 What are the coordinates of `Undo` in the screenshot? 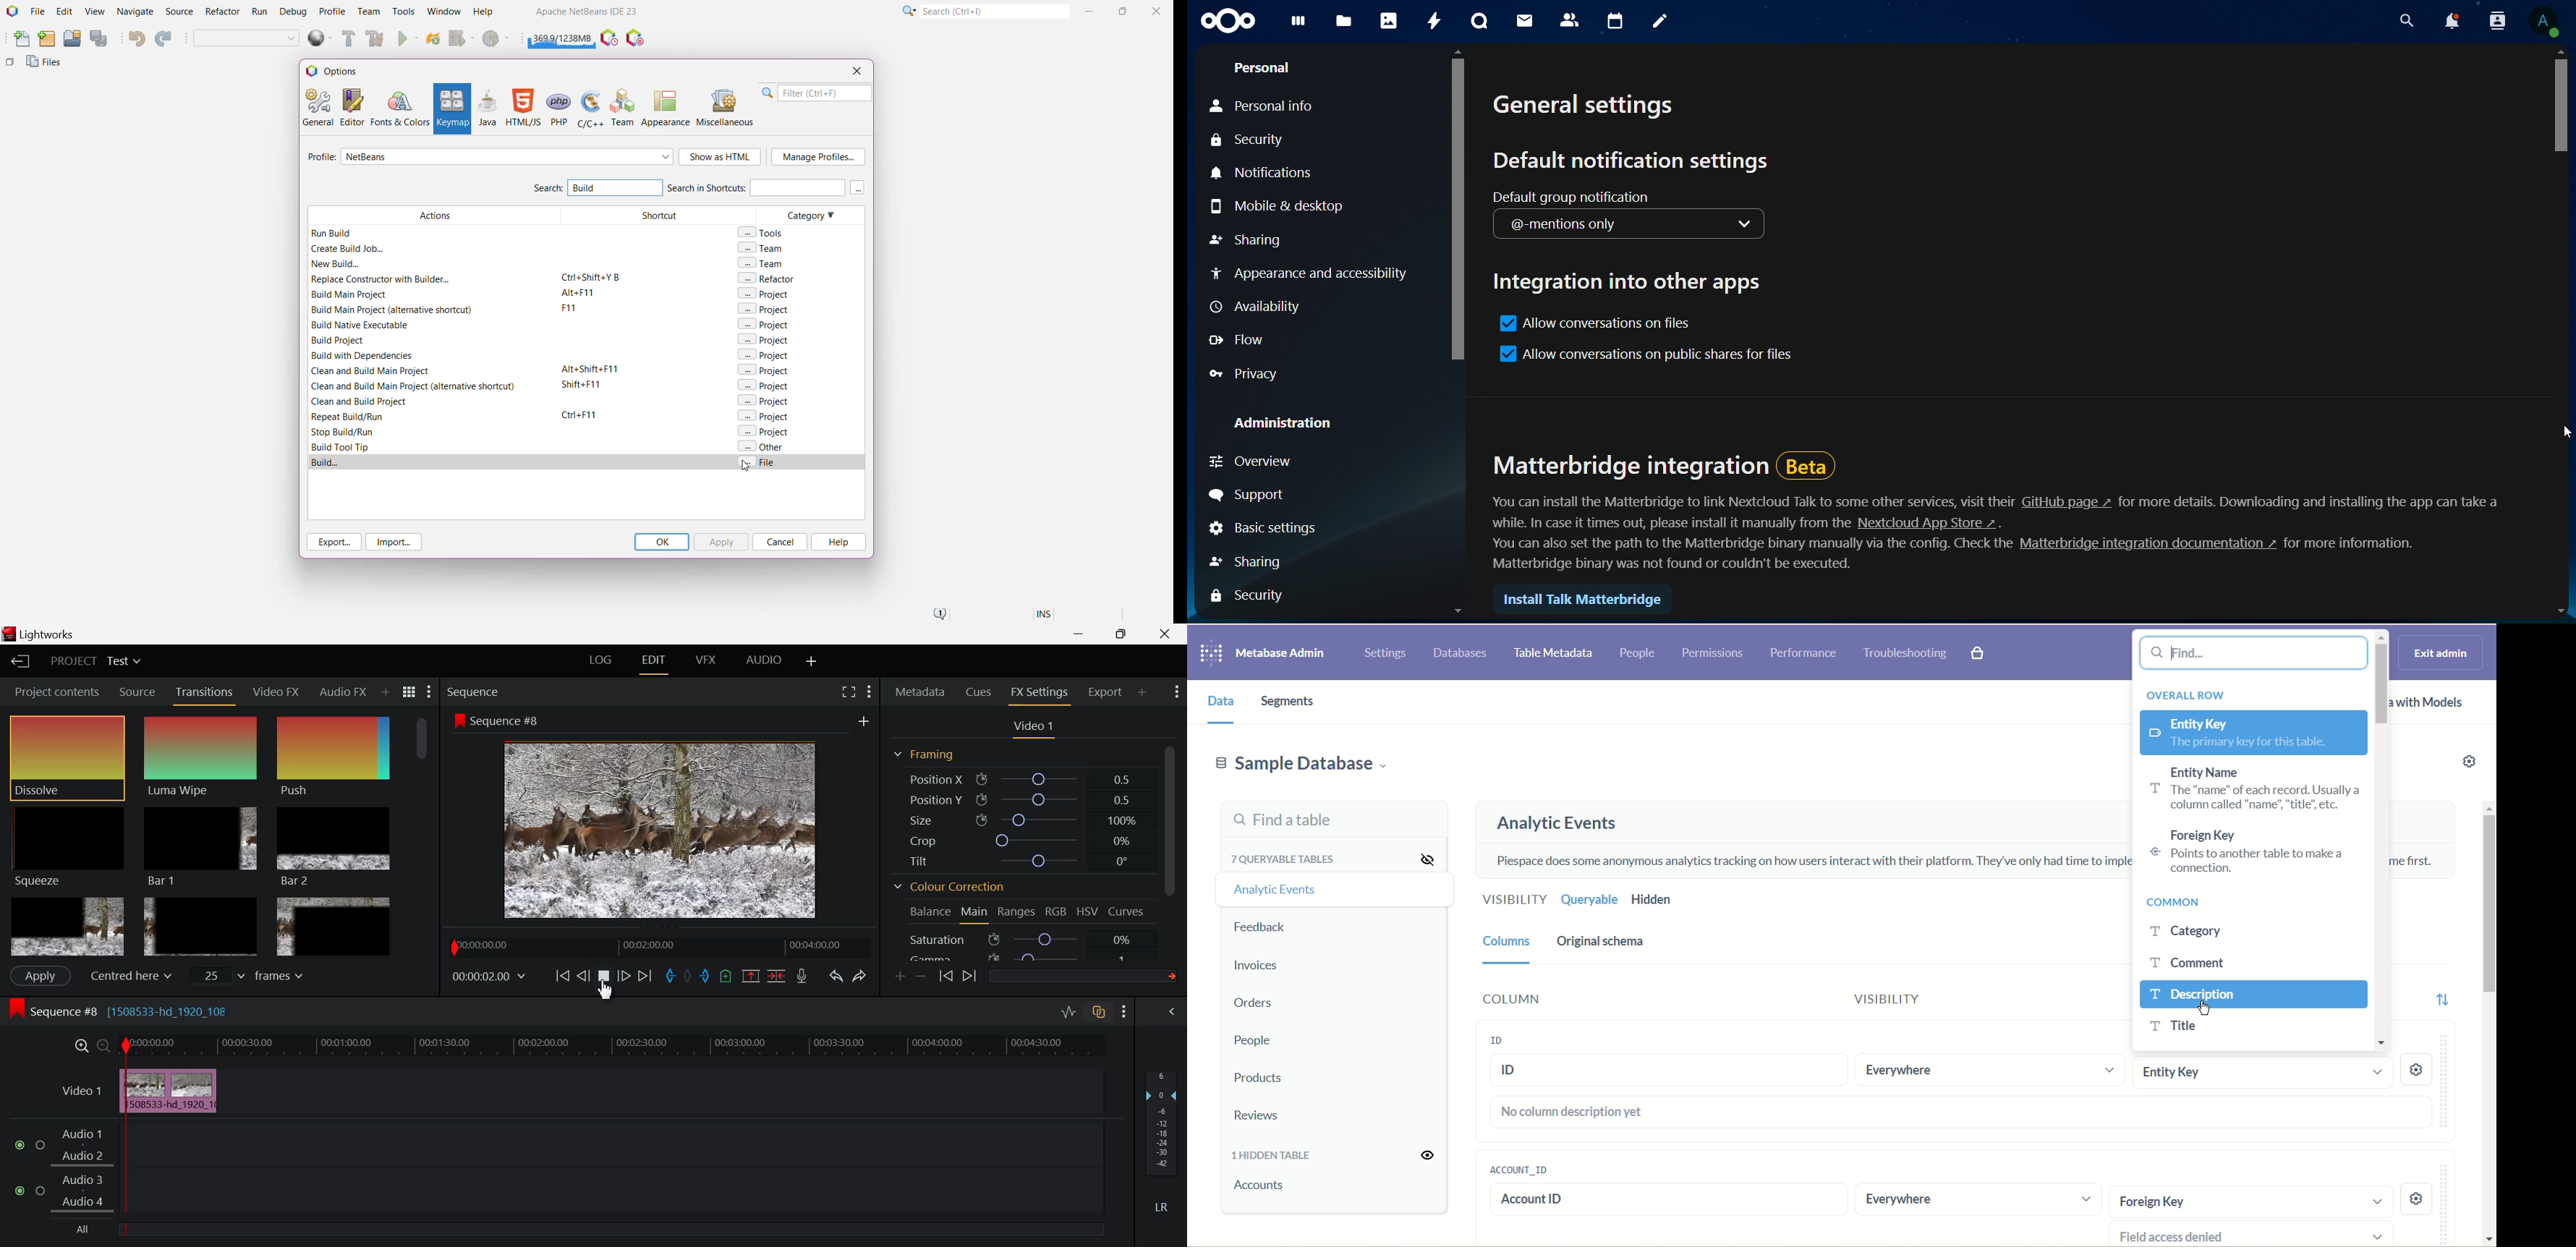 It's located at (136, 39).